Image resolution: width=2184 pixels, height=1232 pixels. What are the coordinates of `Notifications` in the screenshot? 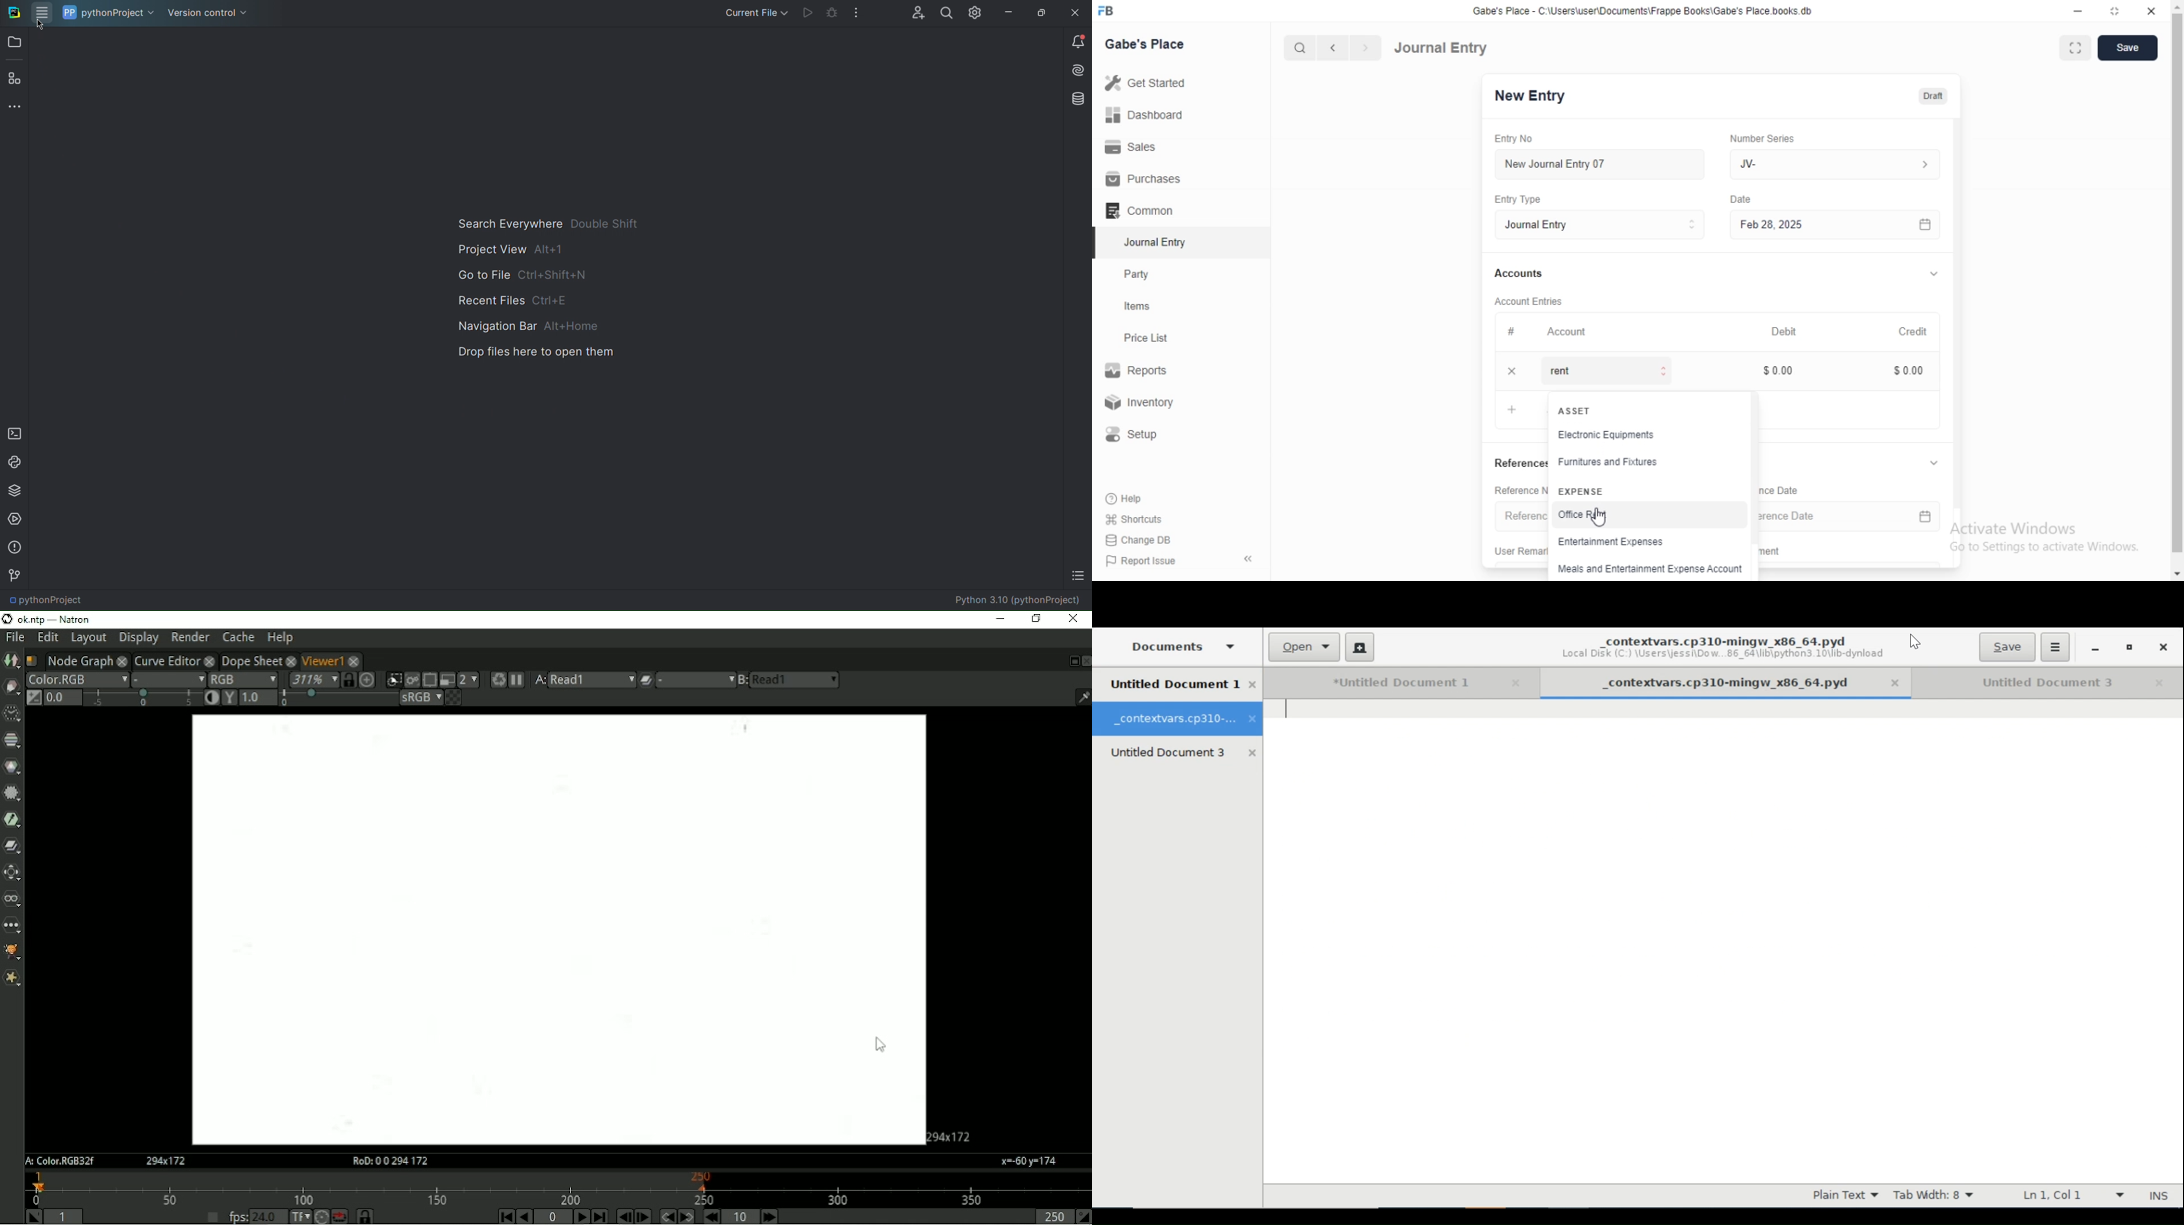 It's located at (1076, 41).